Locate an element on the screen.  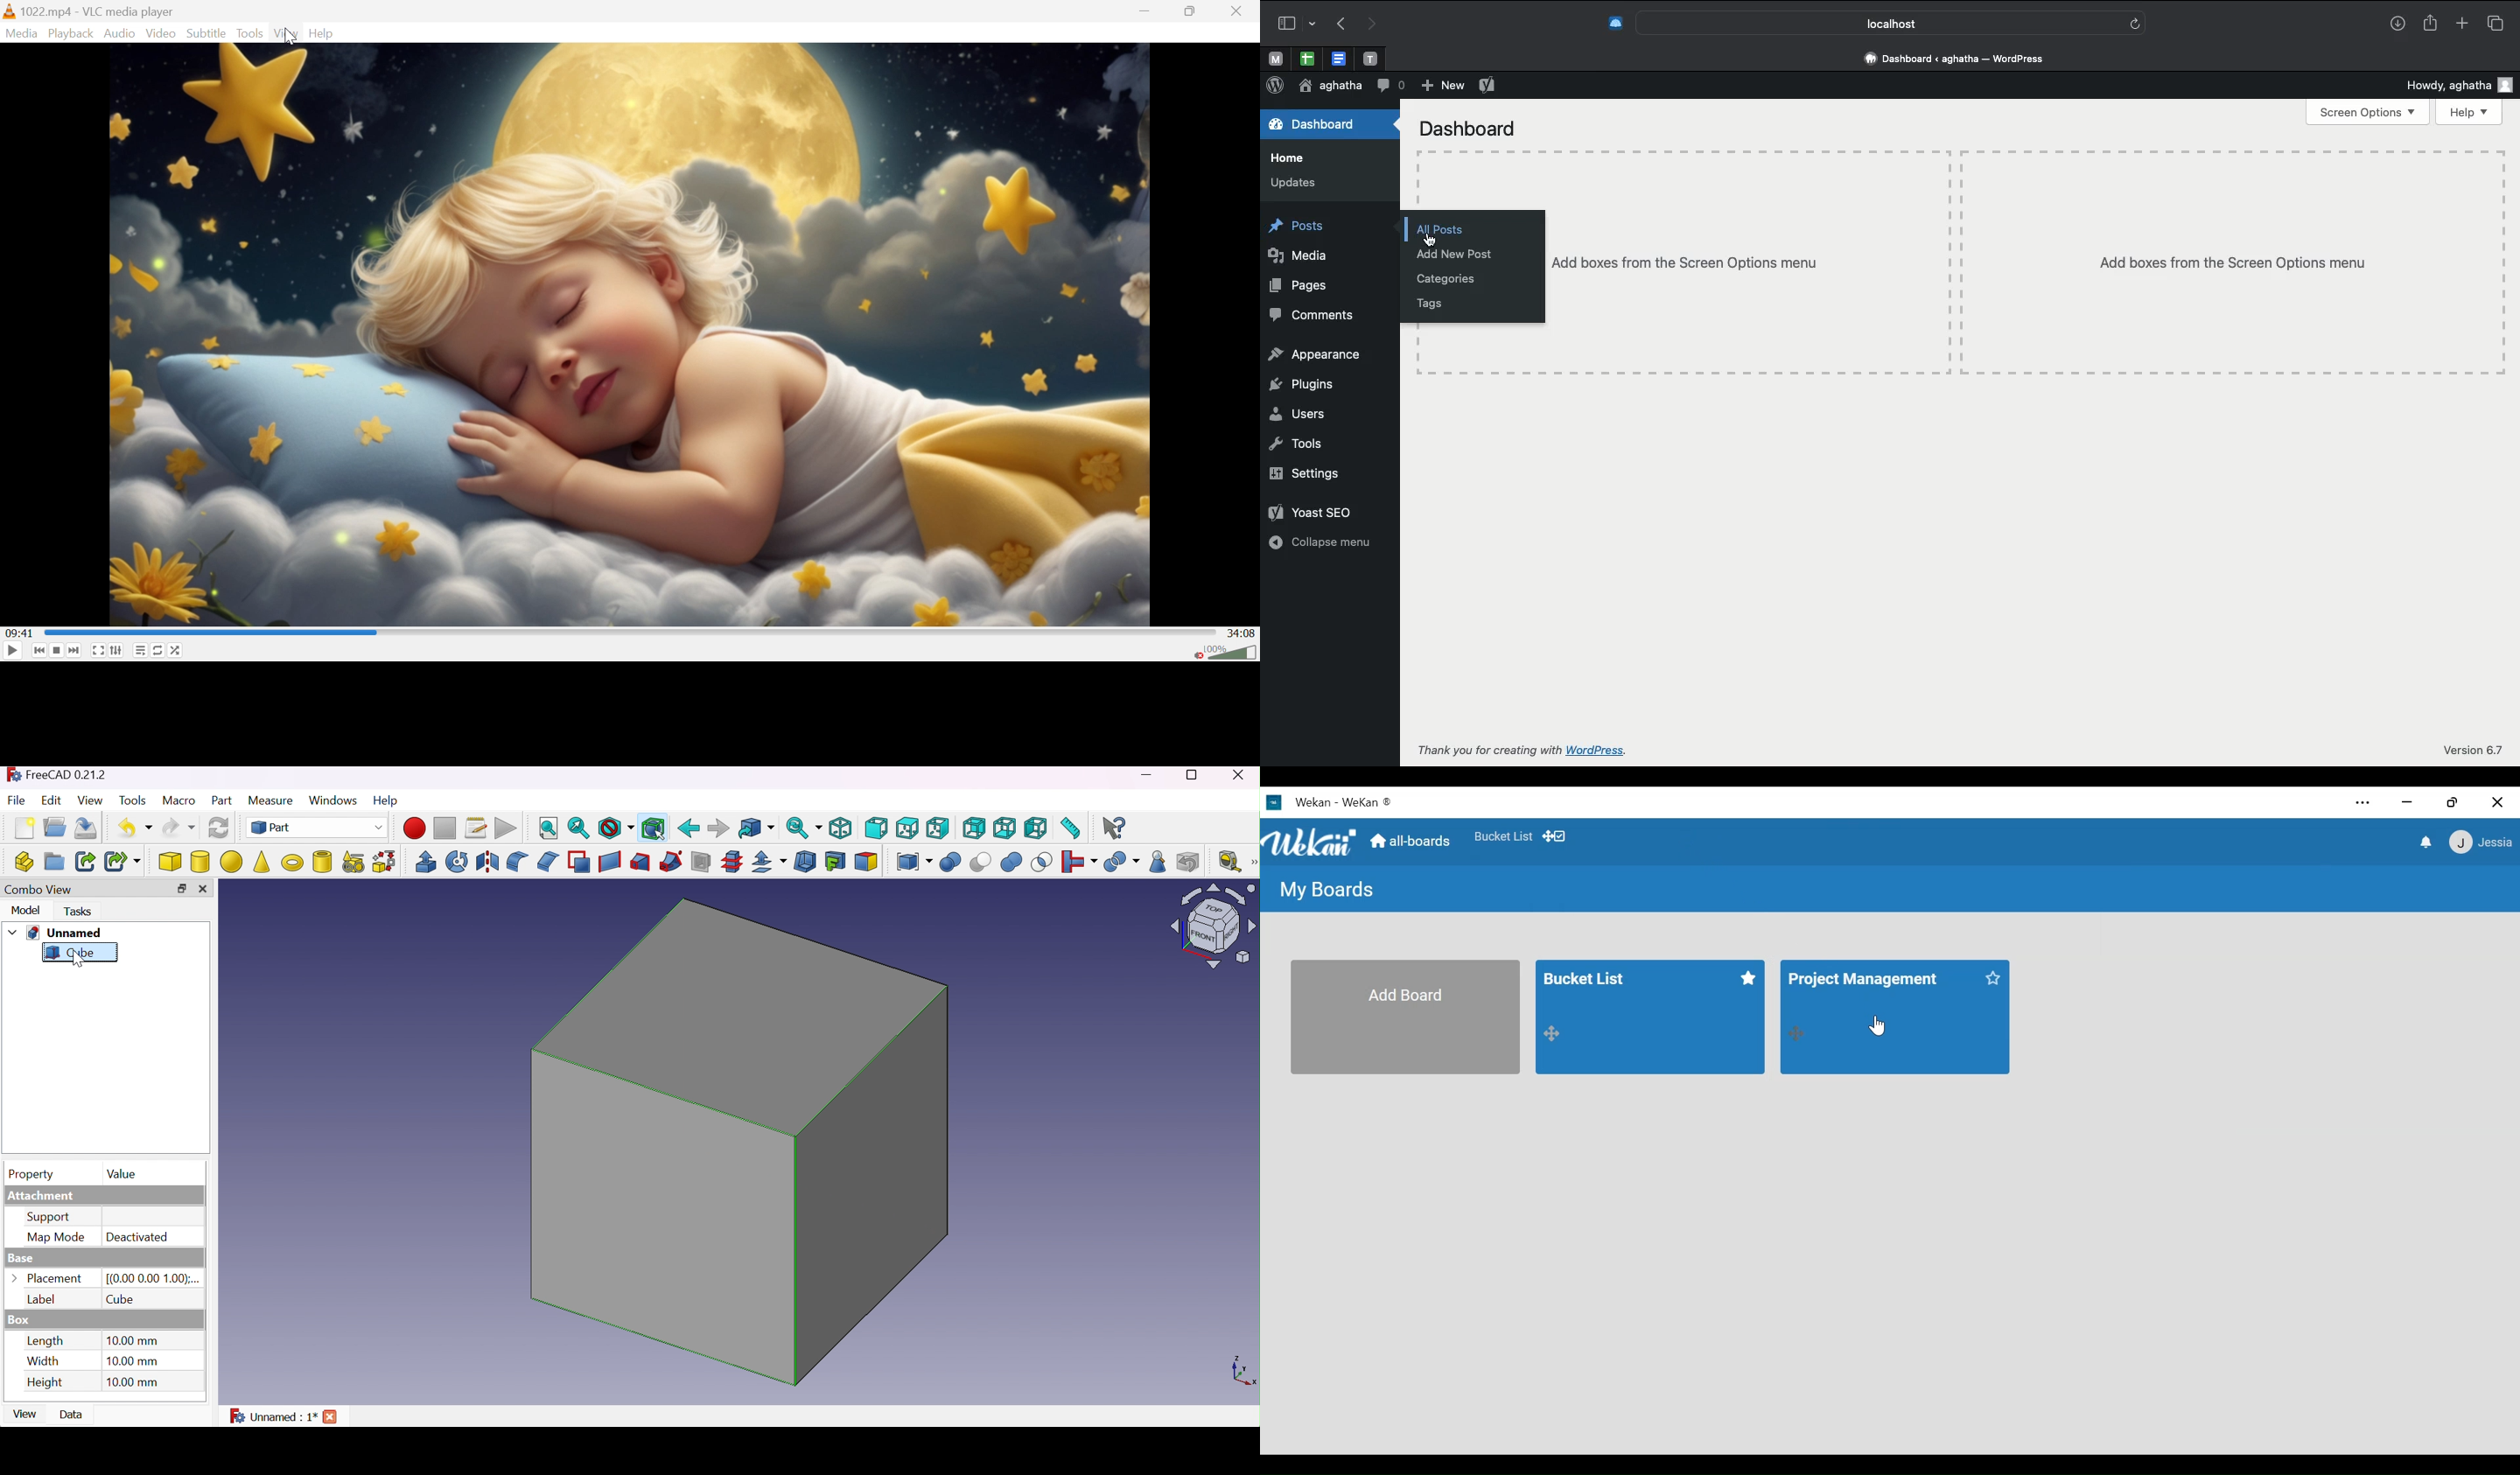
Measure liner is located at coordinates (1227, 862).